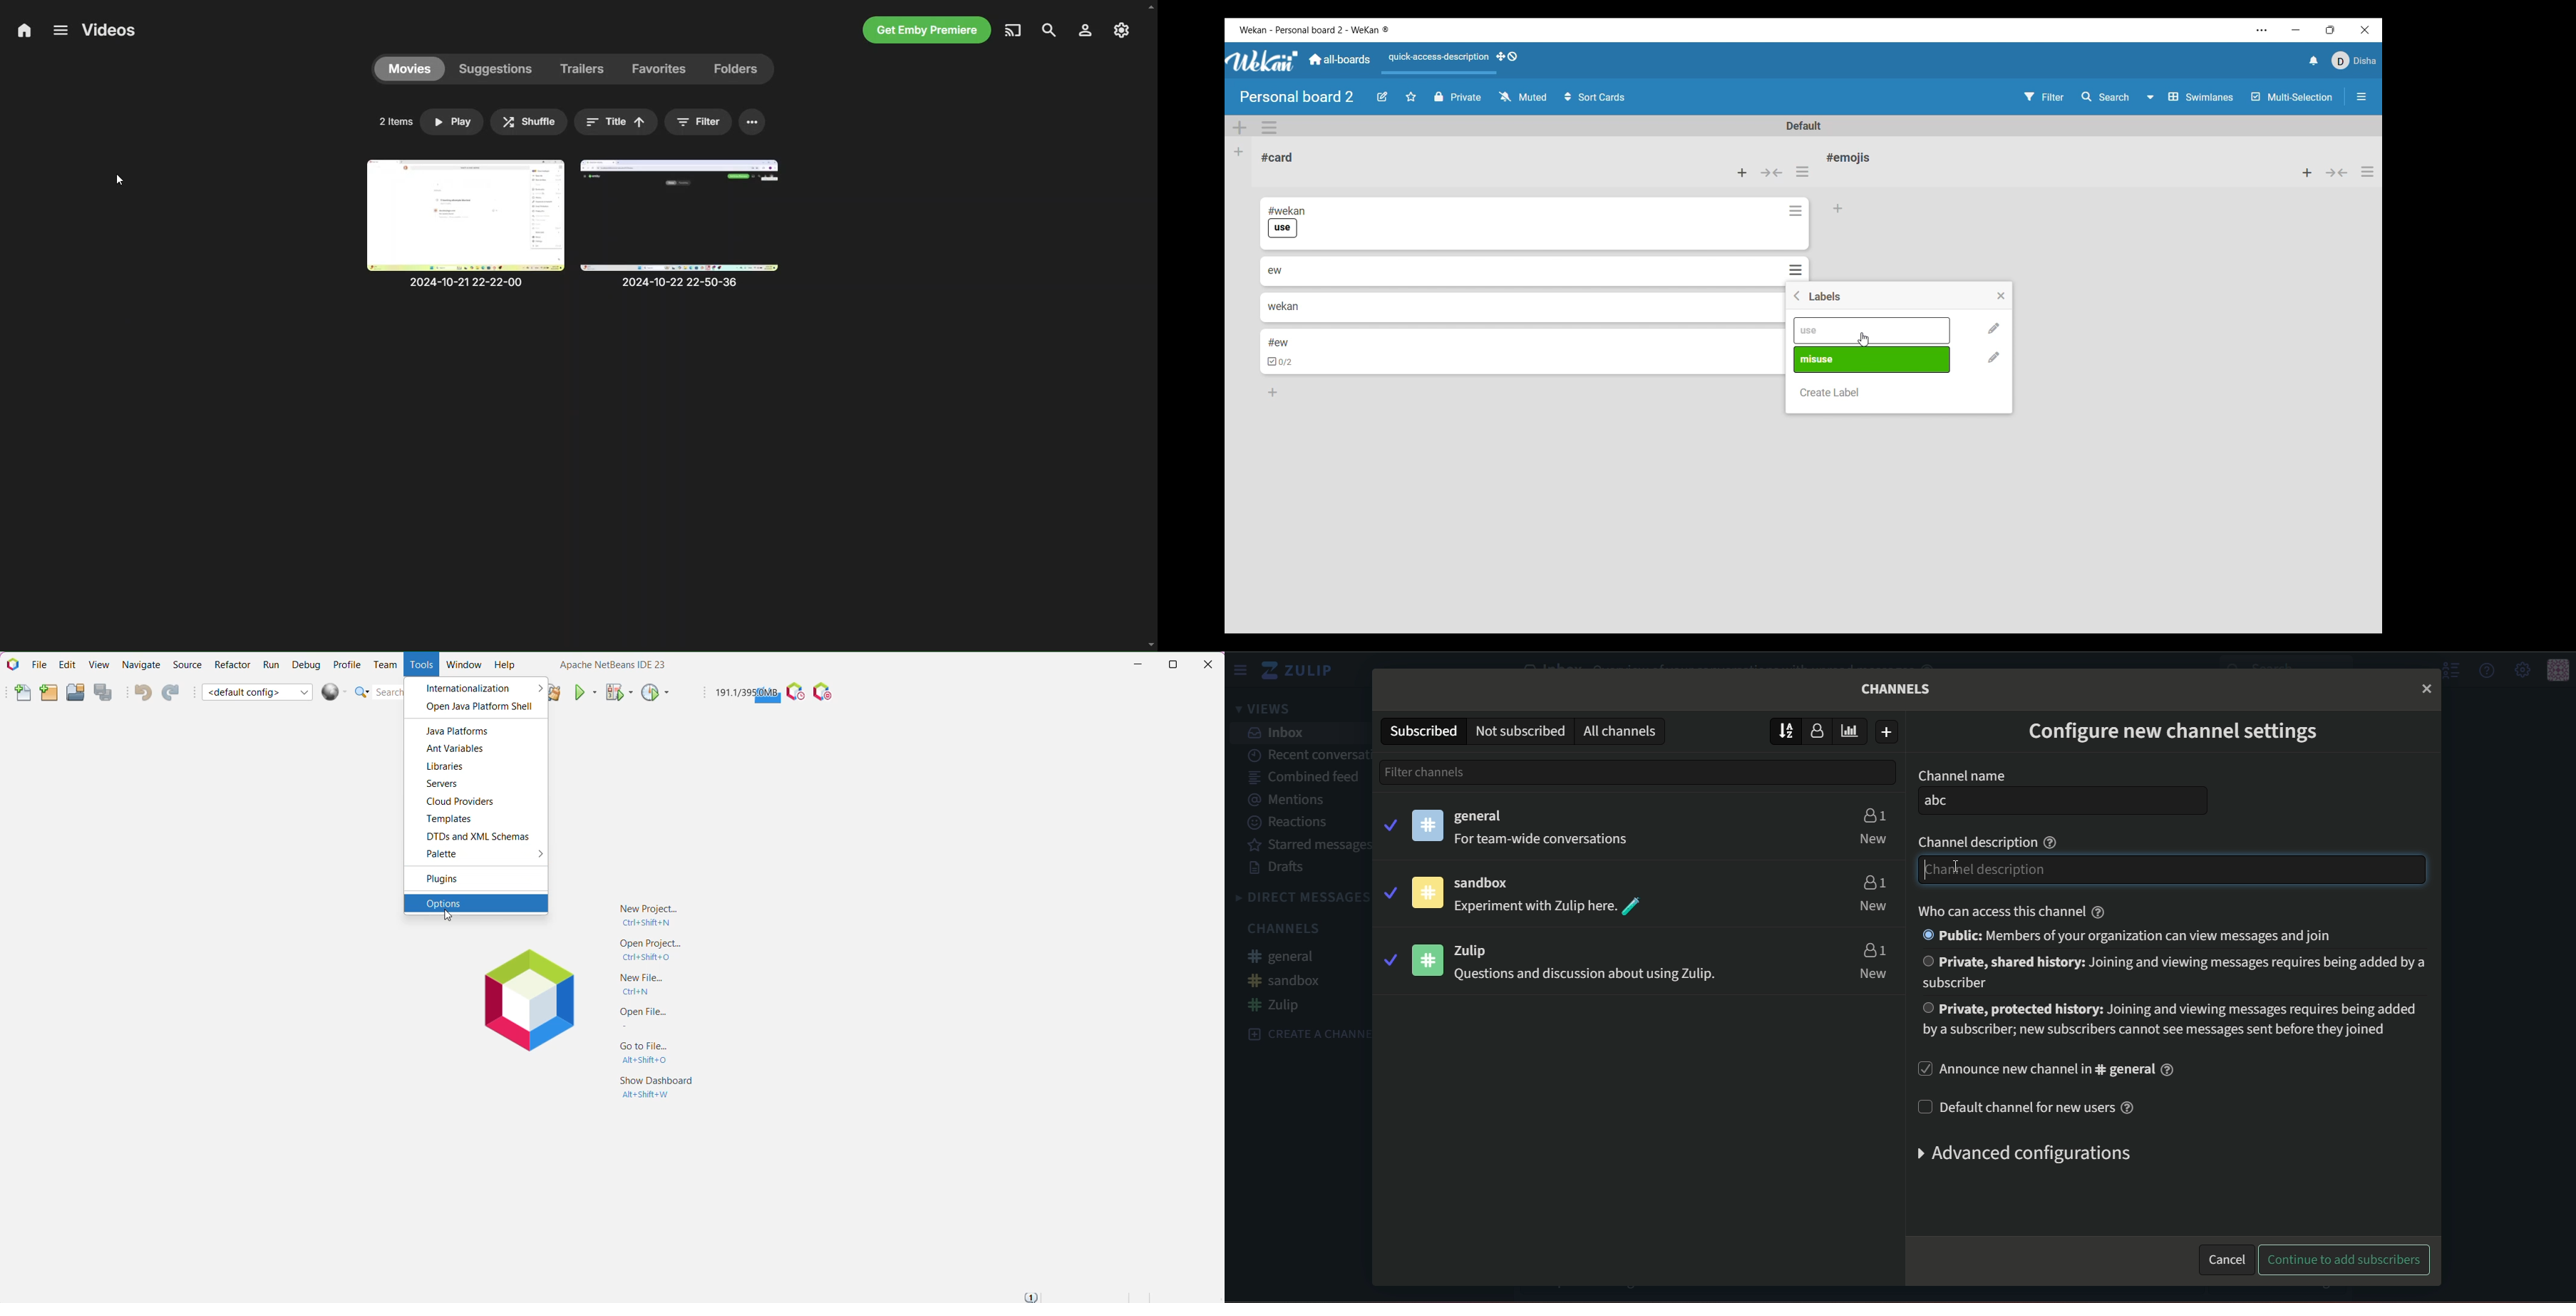 The height and width of the screenshot is (1316, 2576). I want to click on New File, so click(17, 694).